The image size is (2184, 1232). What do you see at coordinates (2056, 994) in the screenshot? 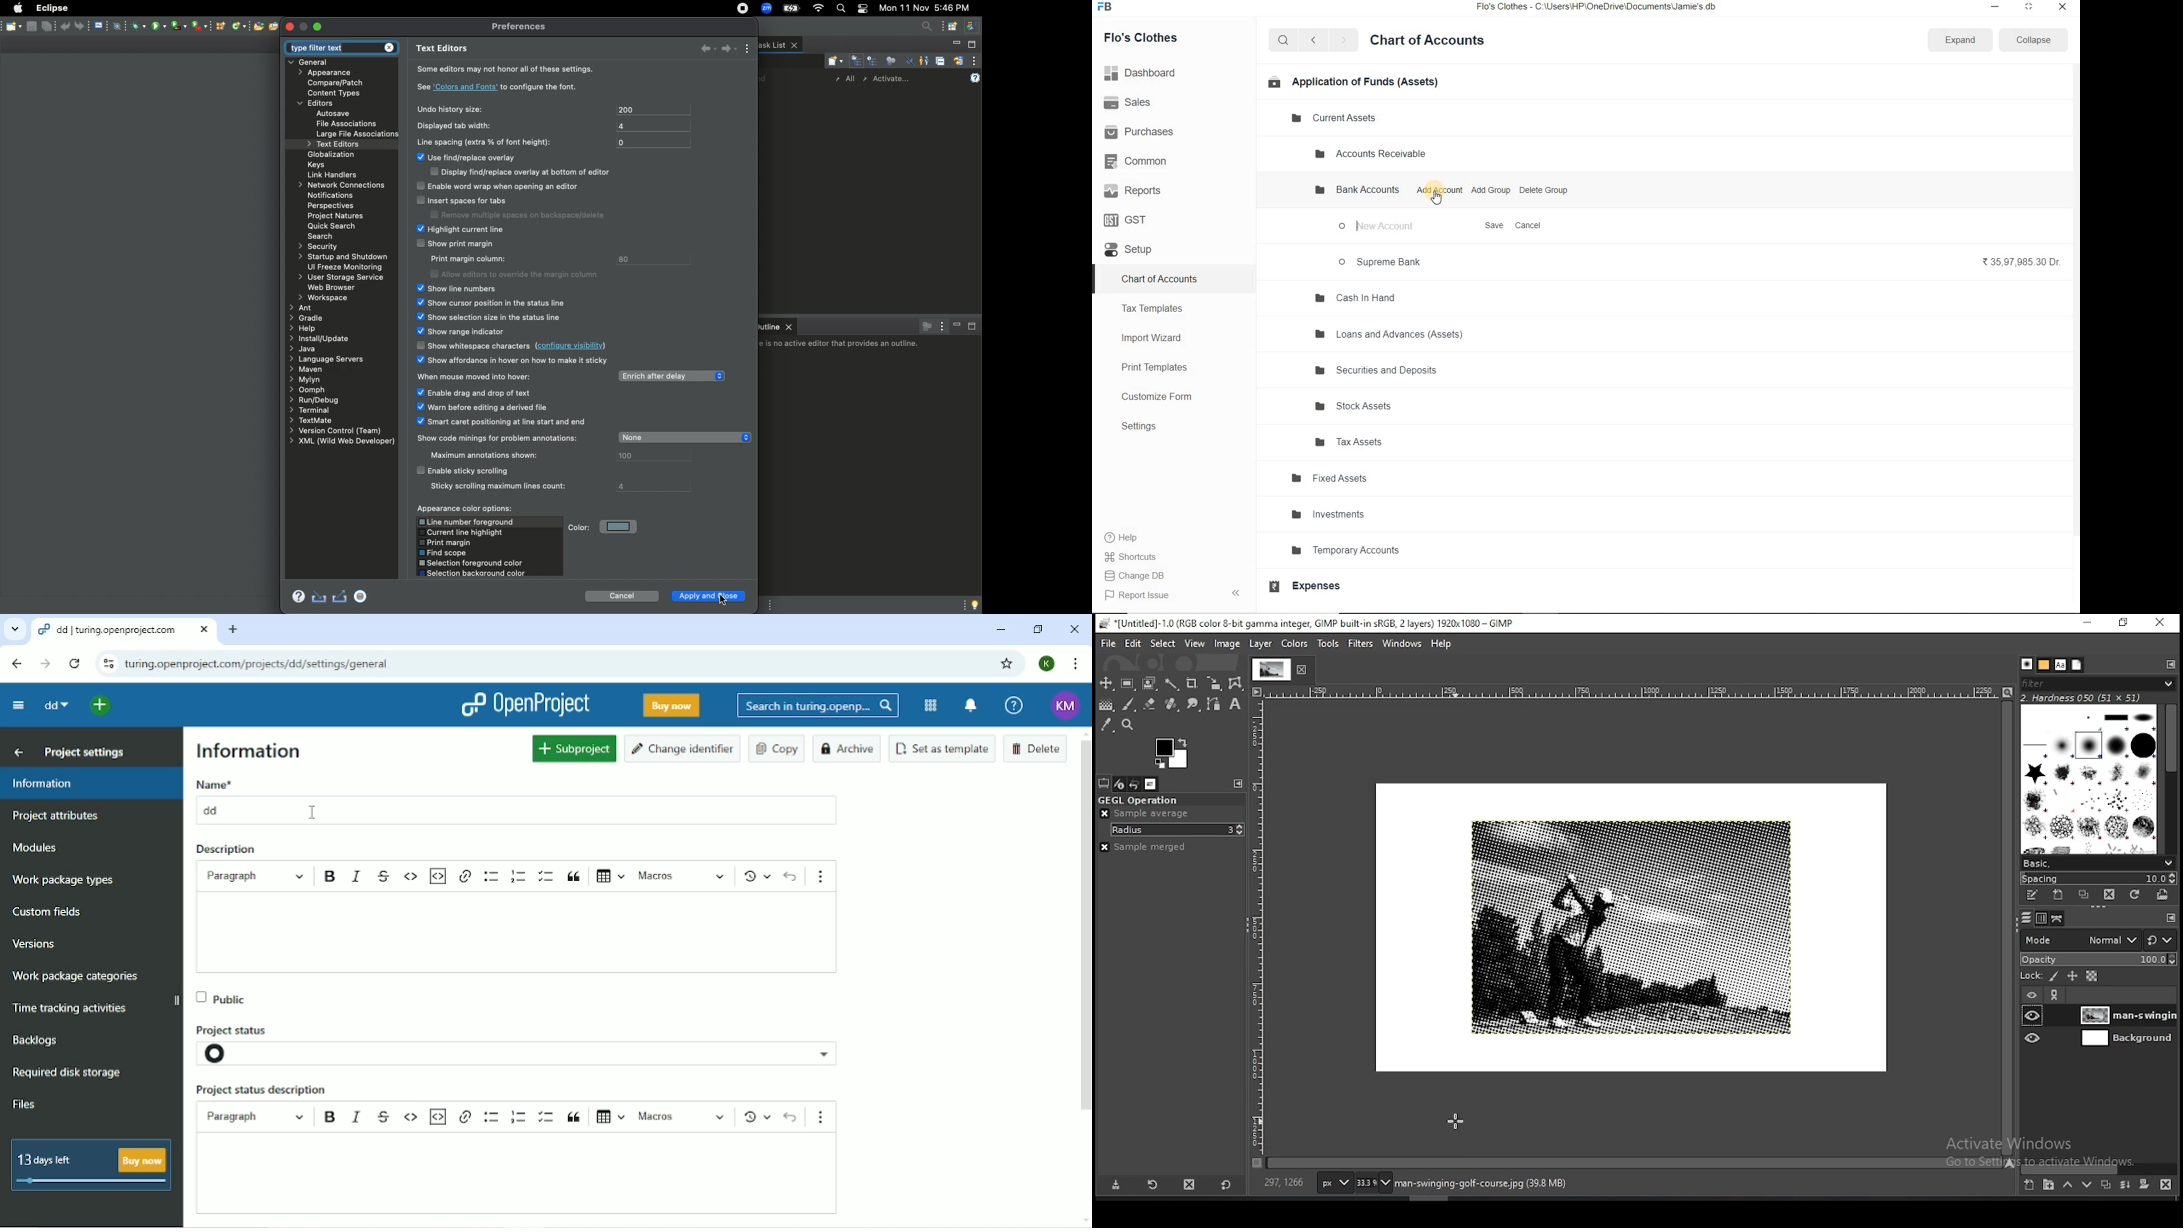
I see `link` at bounding box center [2056, 994].